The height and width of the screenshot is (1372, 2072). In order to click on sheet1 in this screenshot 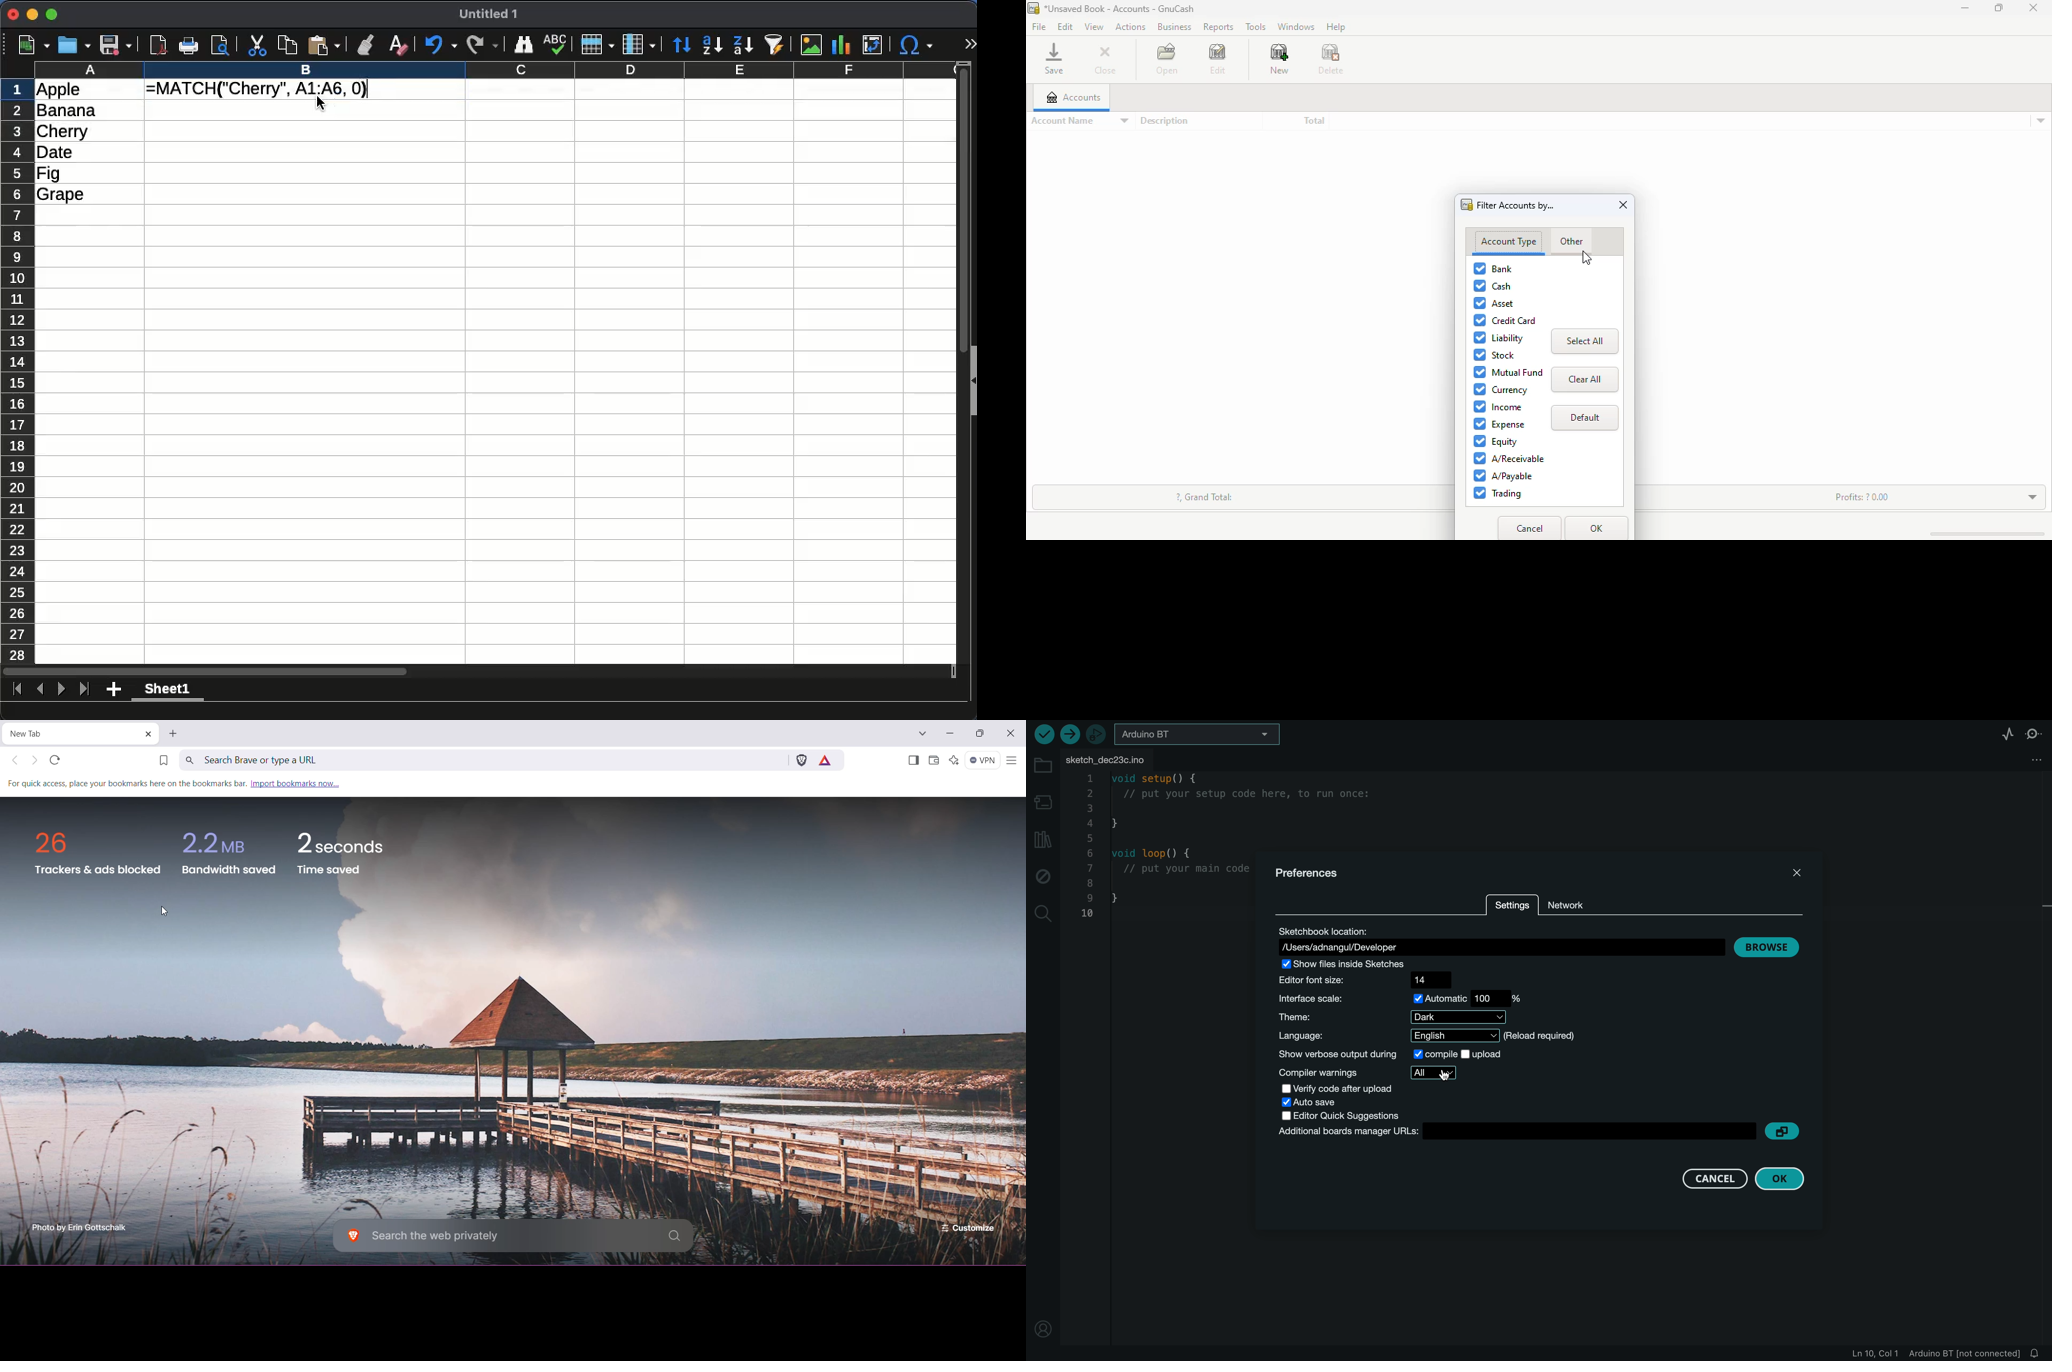, I will do `click(168, 690)`.